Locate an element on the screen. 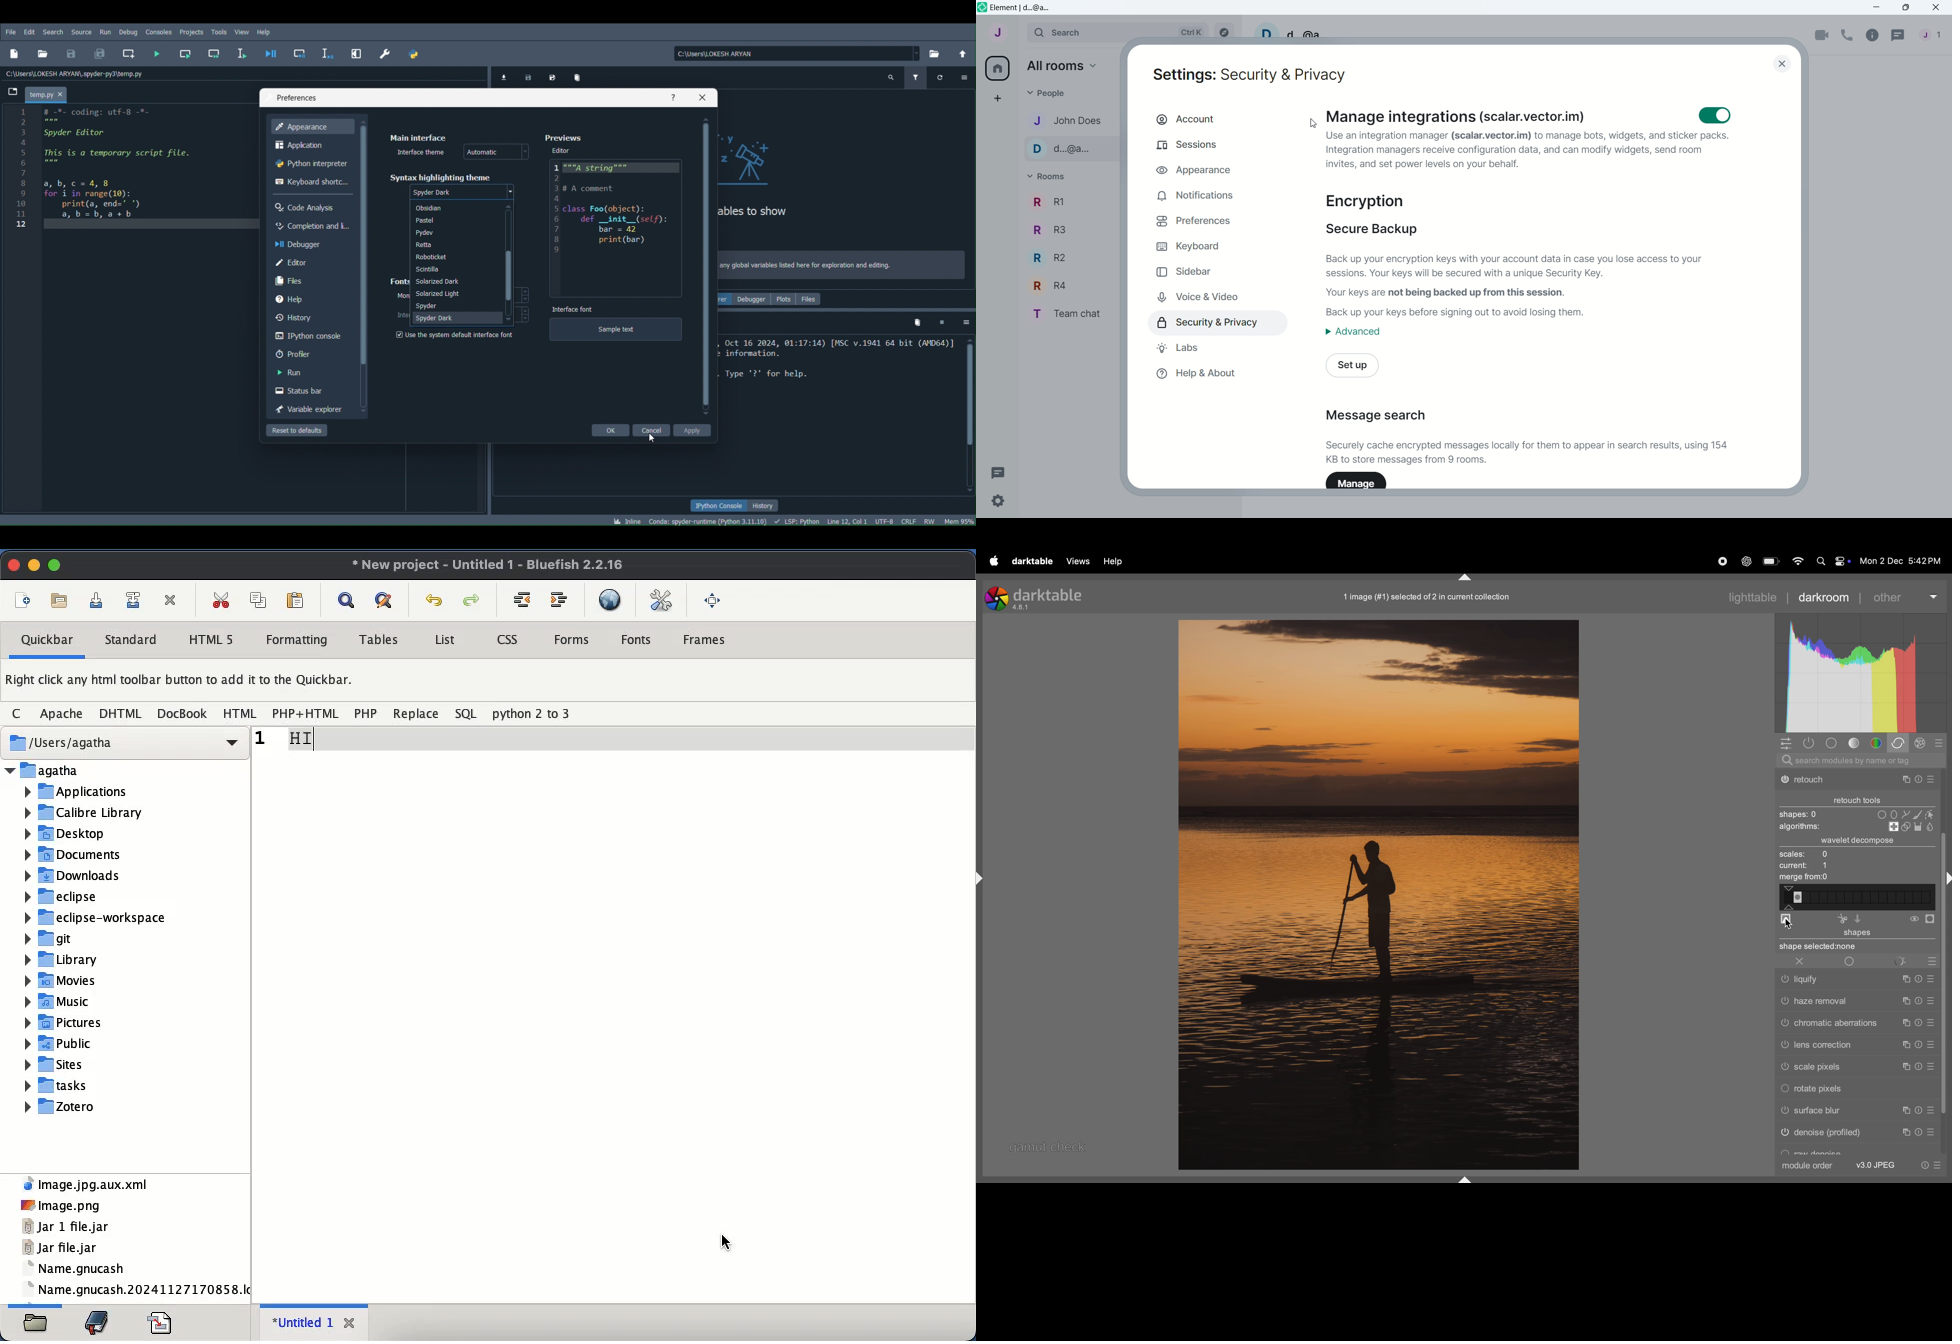 The image size is (1960, 1344). voice & video is located at coordinates (1202, 297).